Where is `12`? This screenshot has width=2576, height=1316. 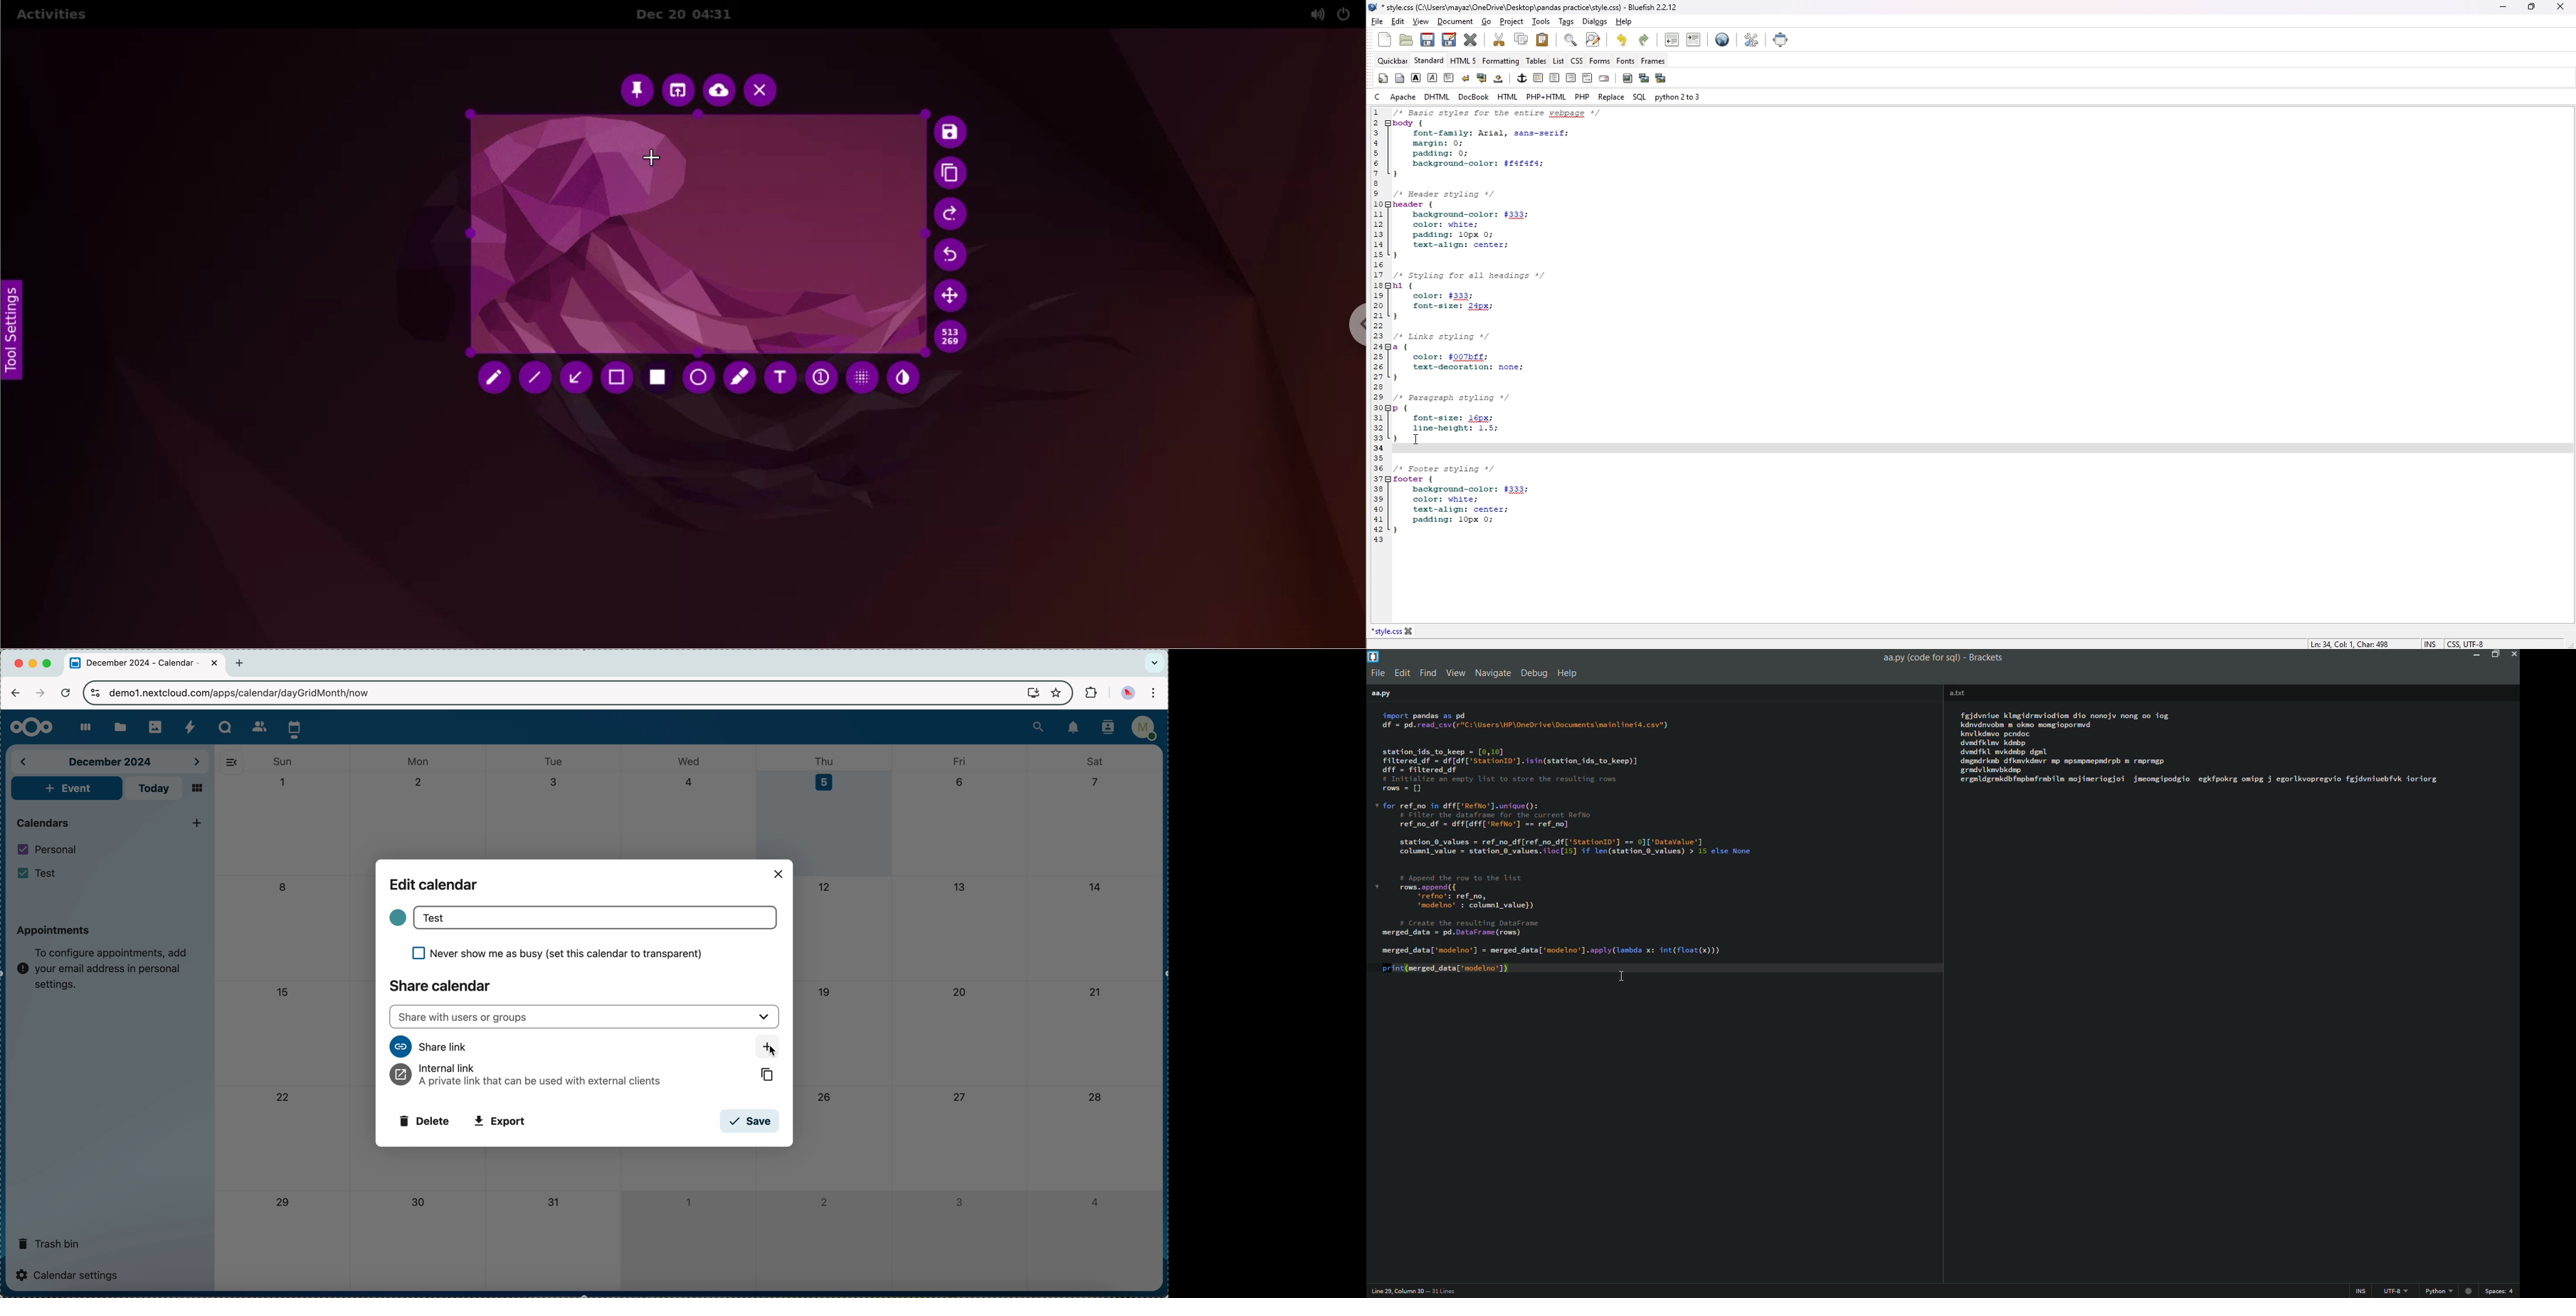 12 is located at coordinates (825, 887).